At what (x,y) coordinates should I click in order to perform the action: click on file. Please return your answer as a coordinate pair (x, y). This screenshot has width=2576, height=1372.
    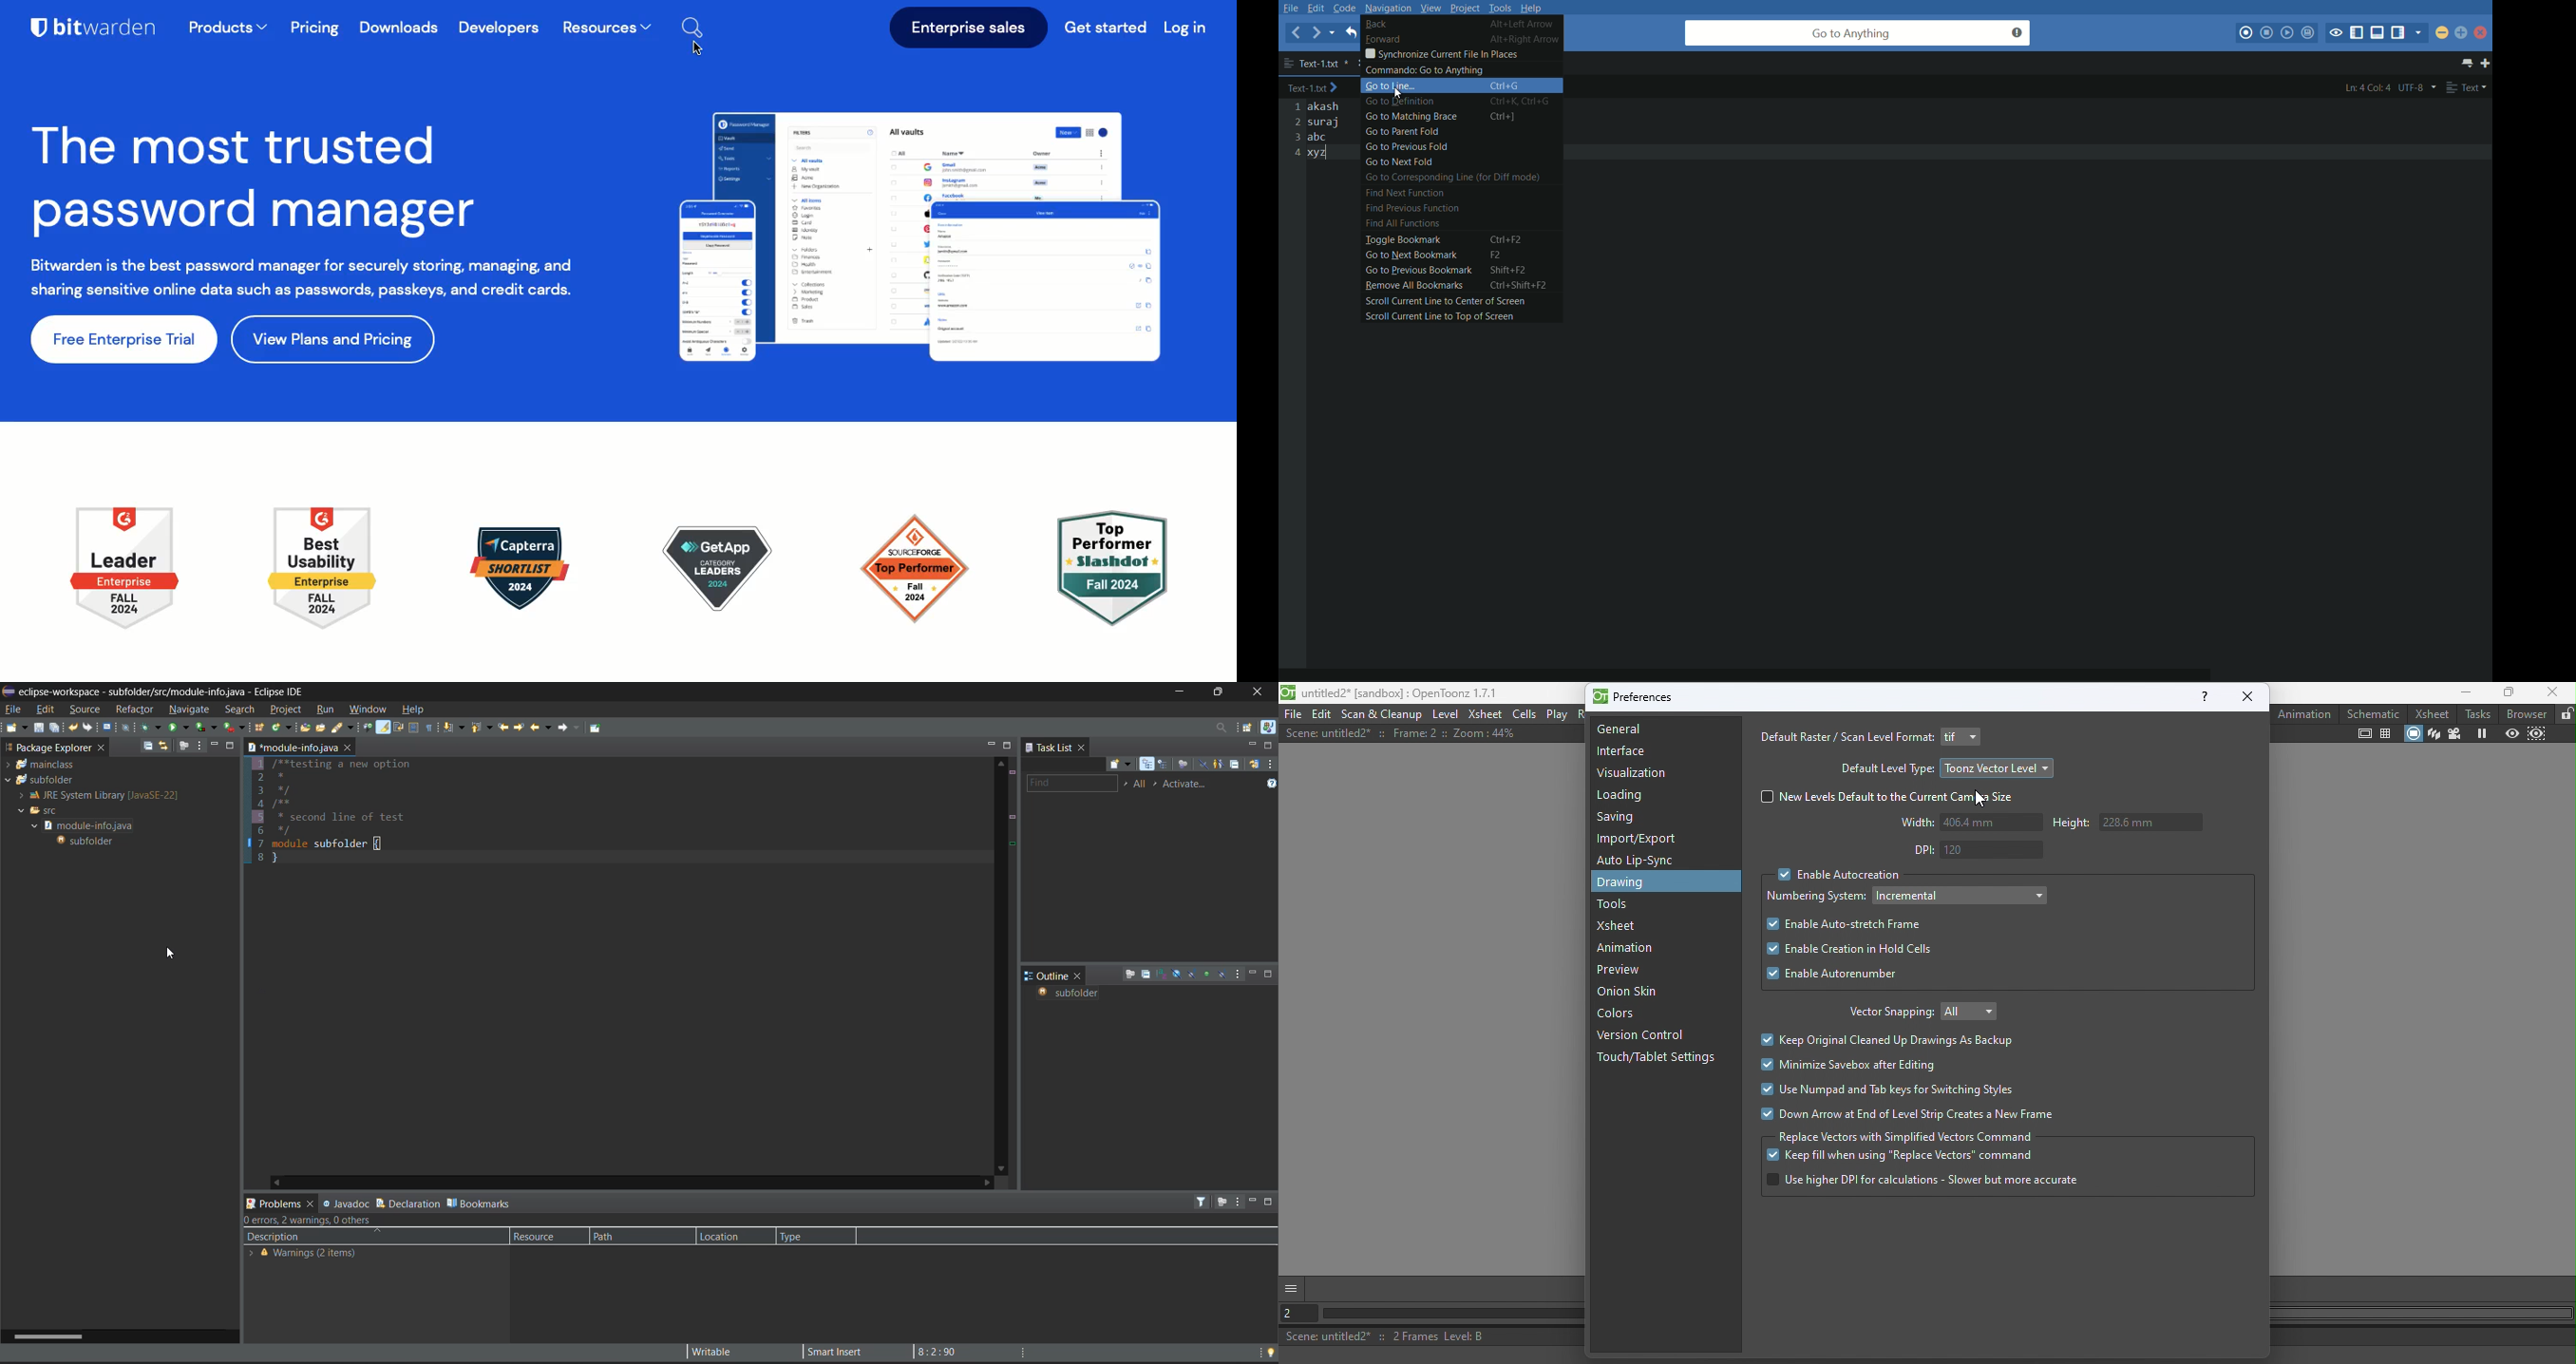
    Looking at the image, I should click on (1291, 8).